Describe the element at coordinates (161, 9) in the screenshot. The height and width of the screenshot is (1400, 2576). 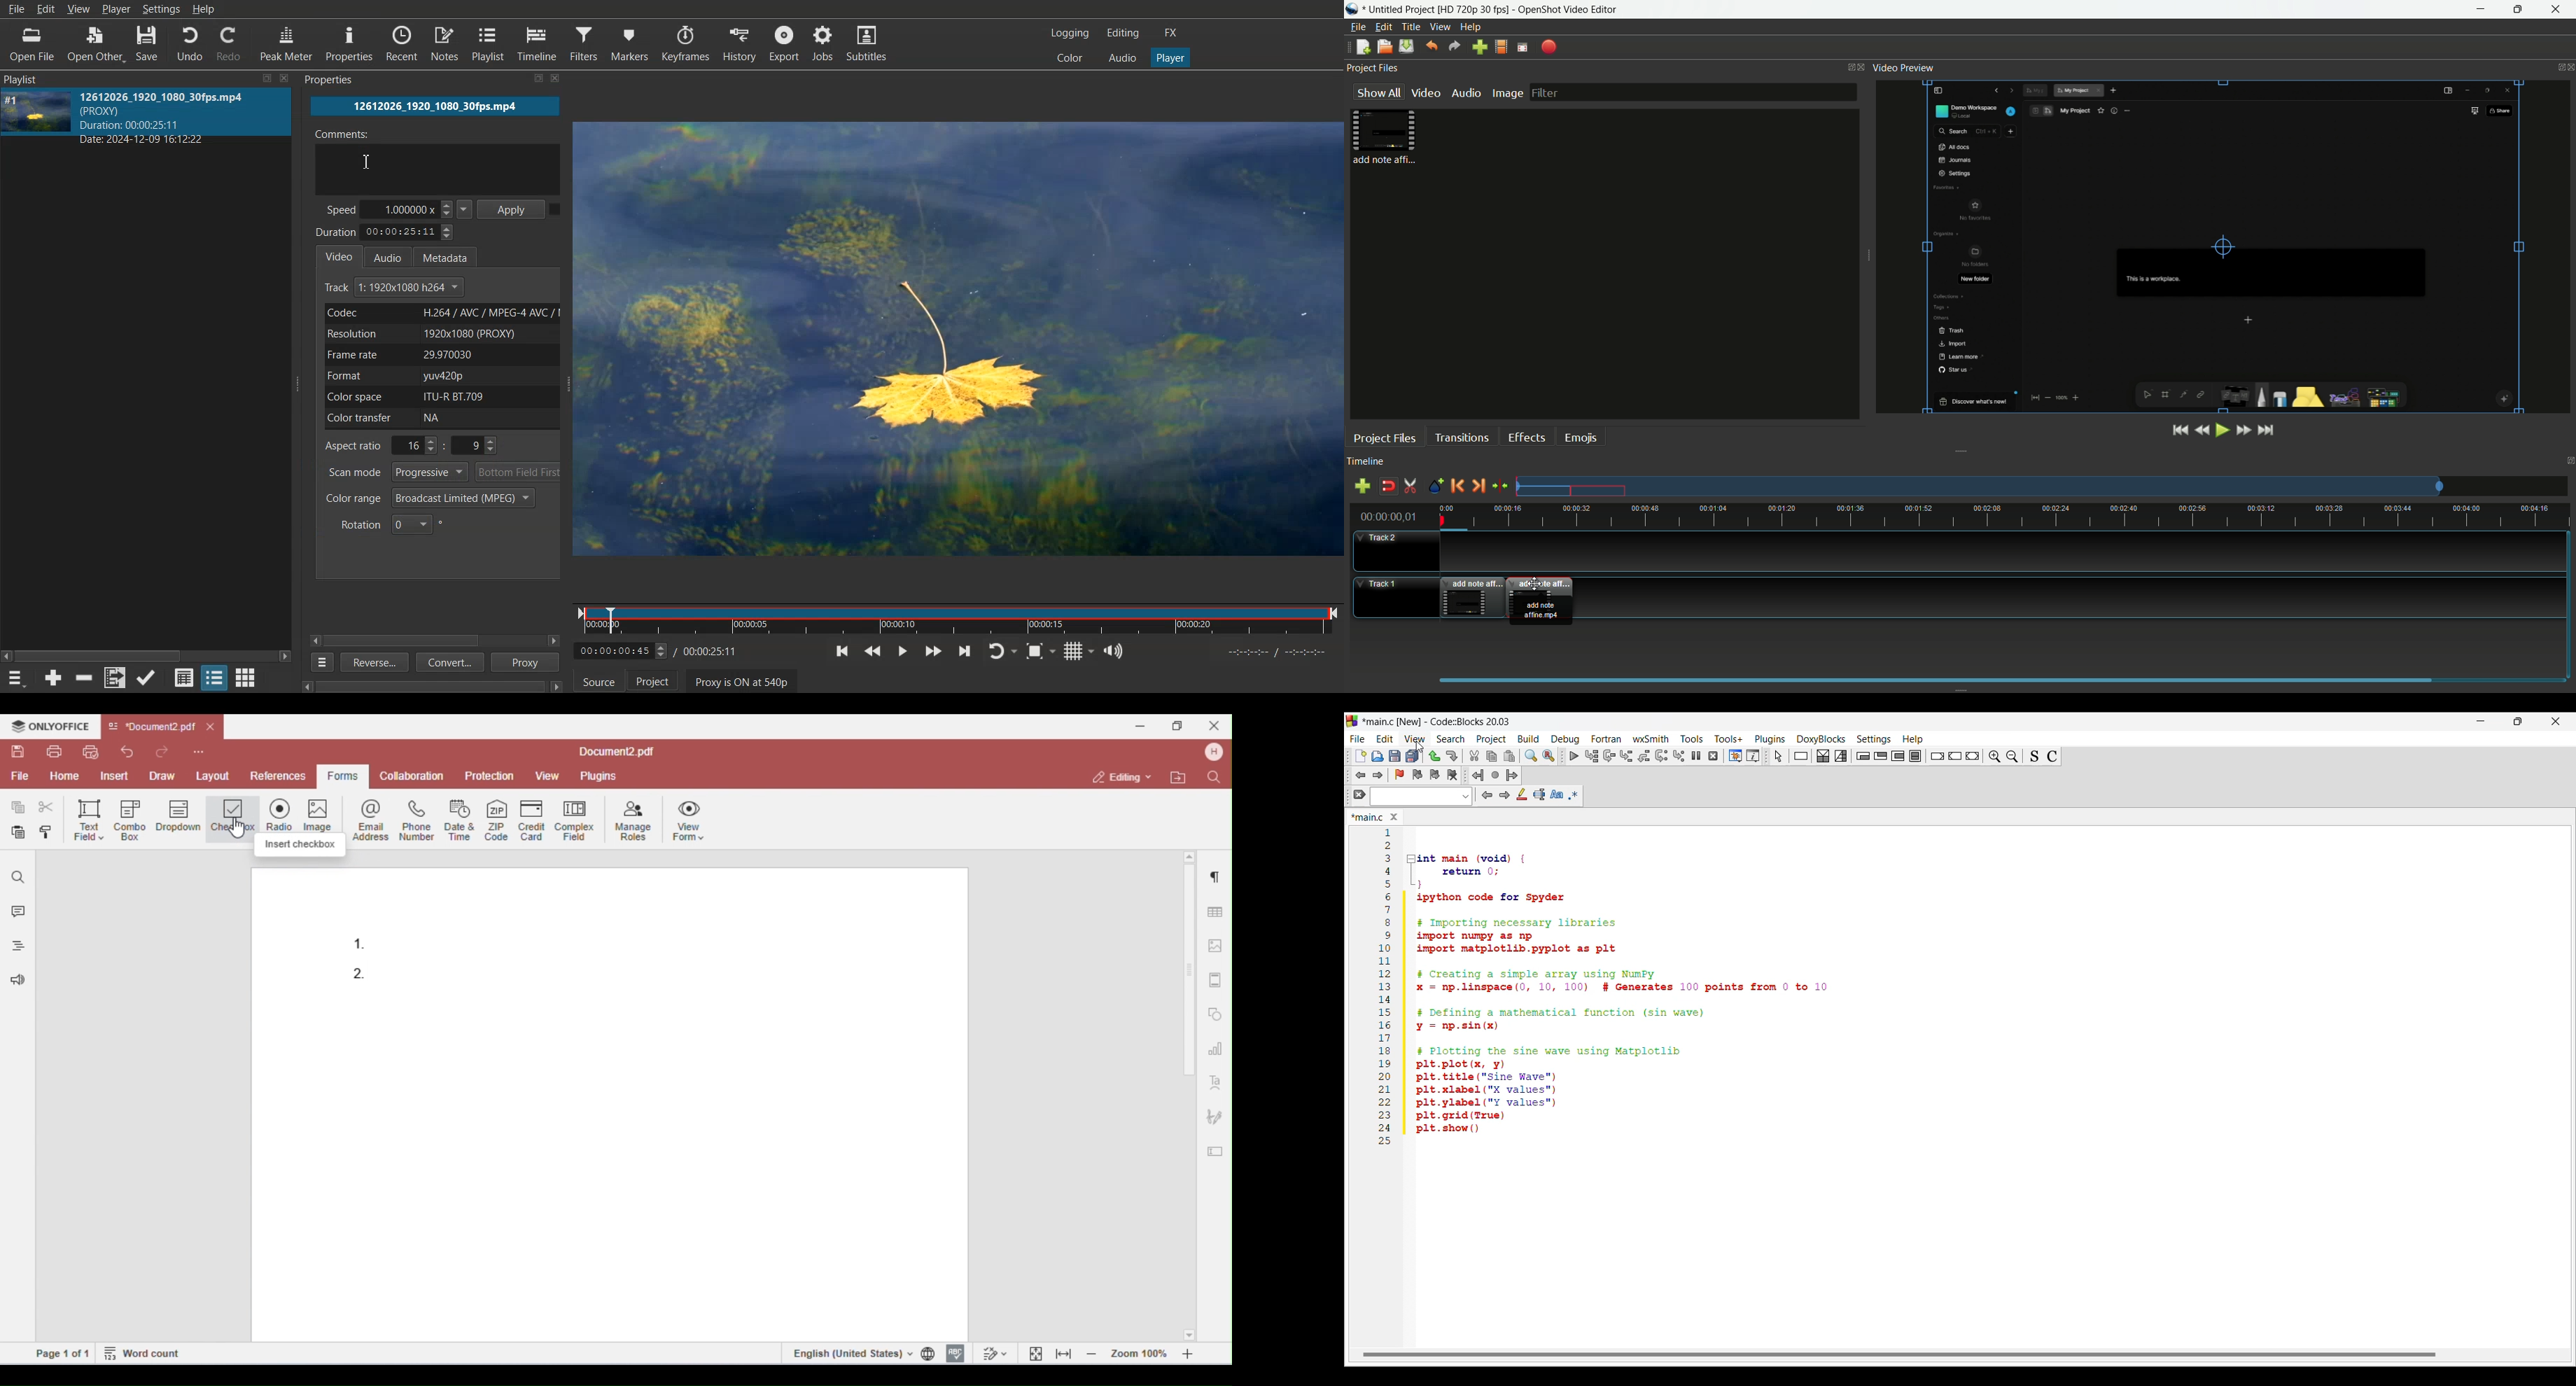
I see `Settings` at that location.